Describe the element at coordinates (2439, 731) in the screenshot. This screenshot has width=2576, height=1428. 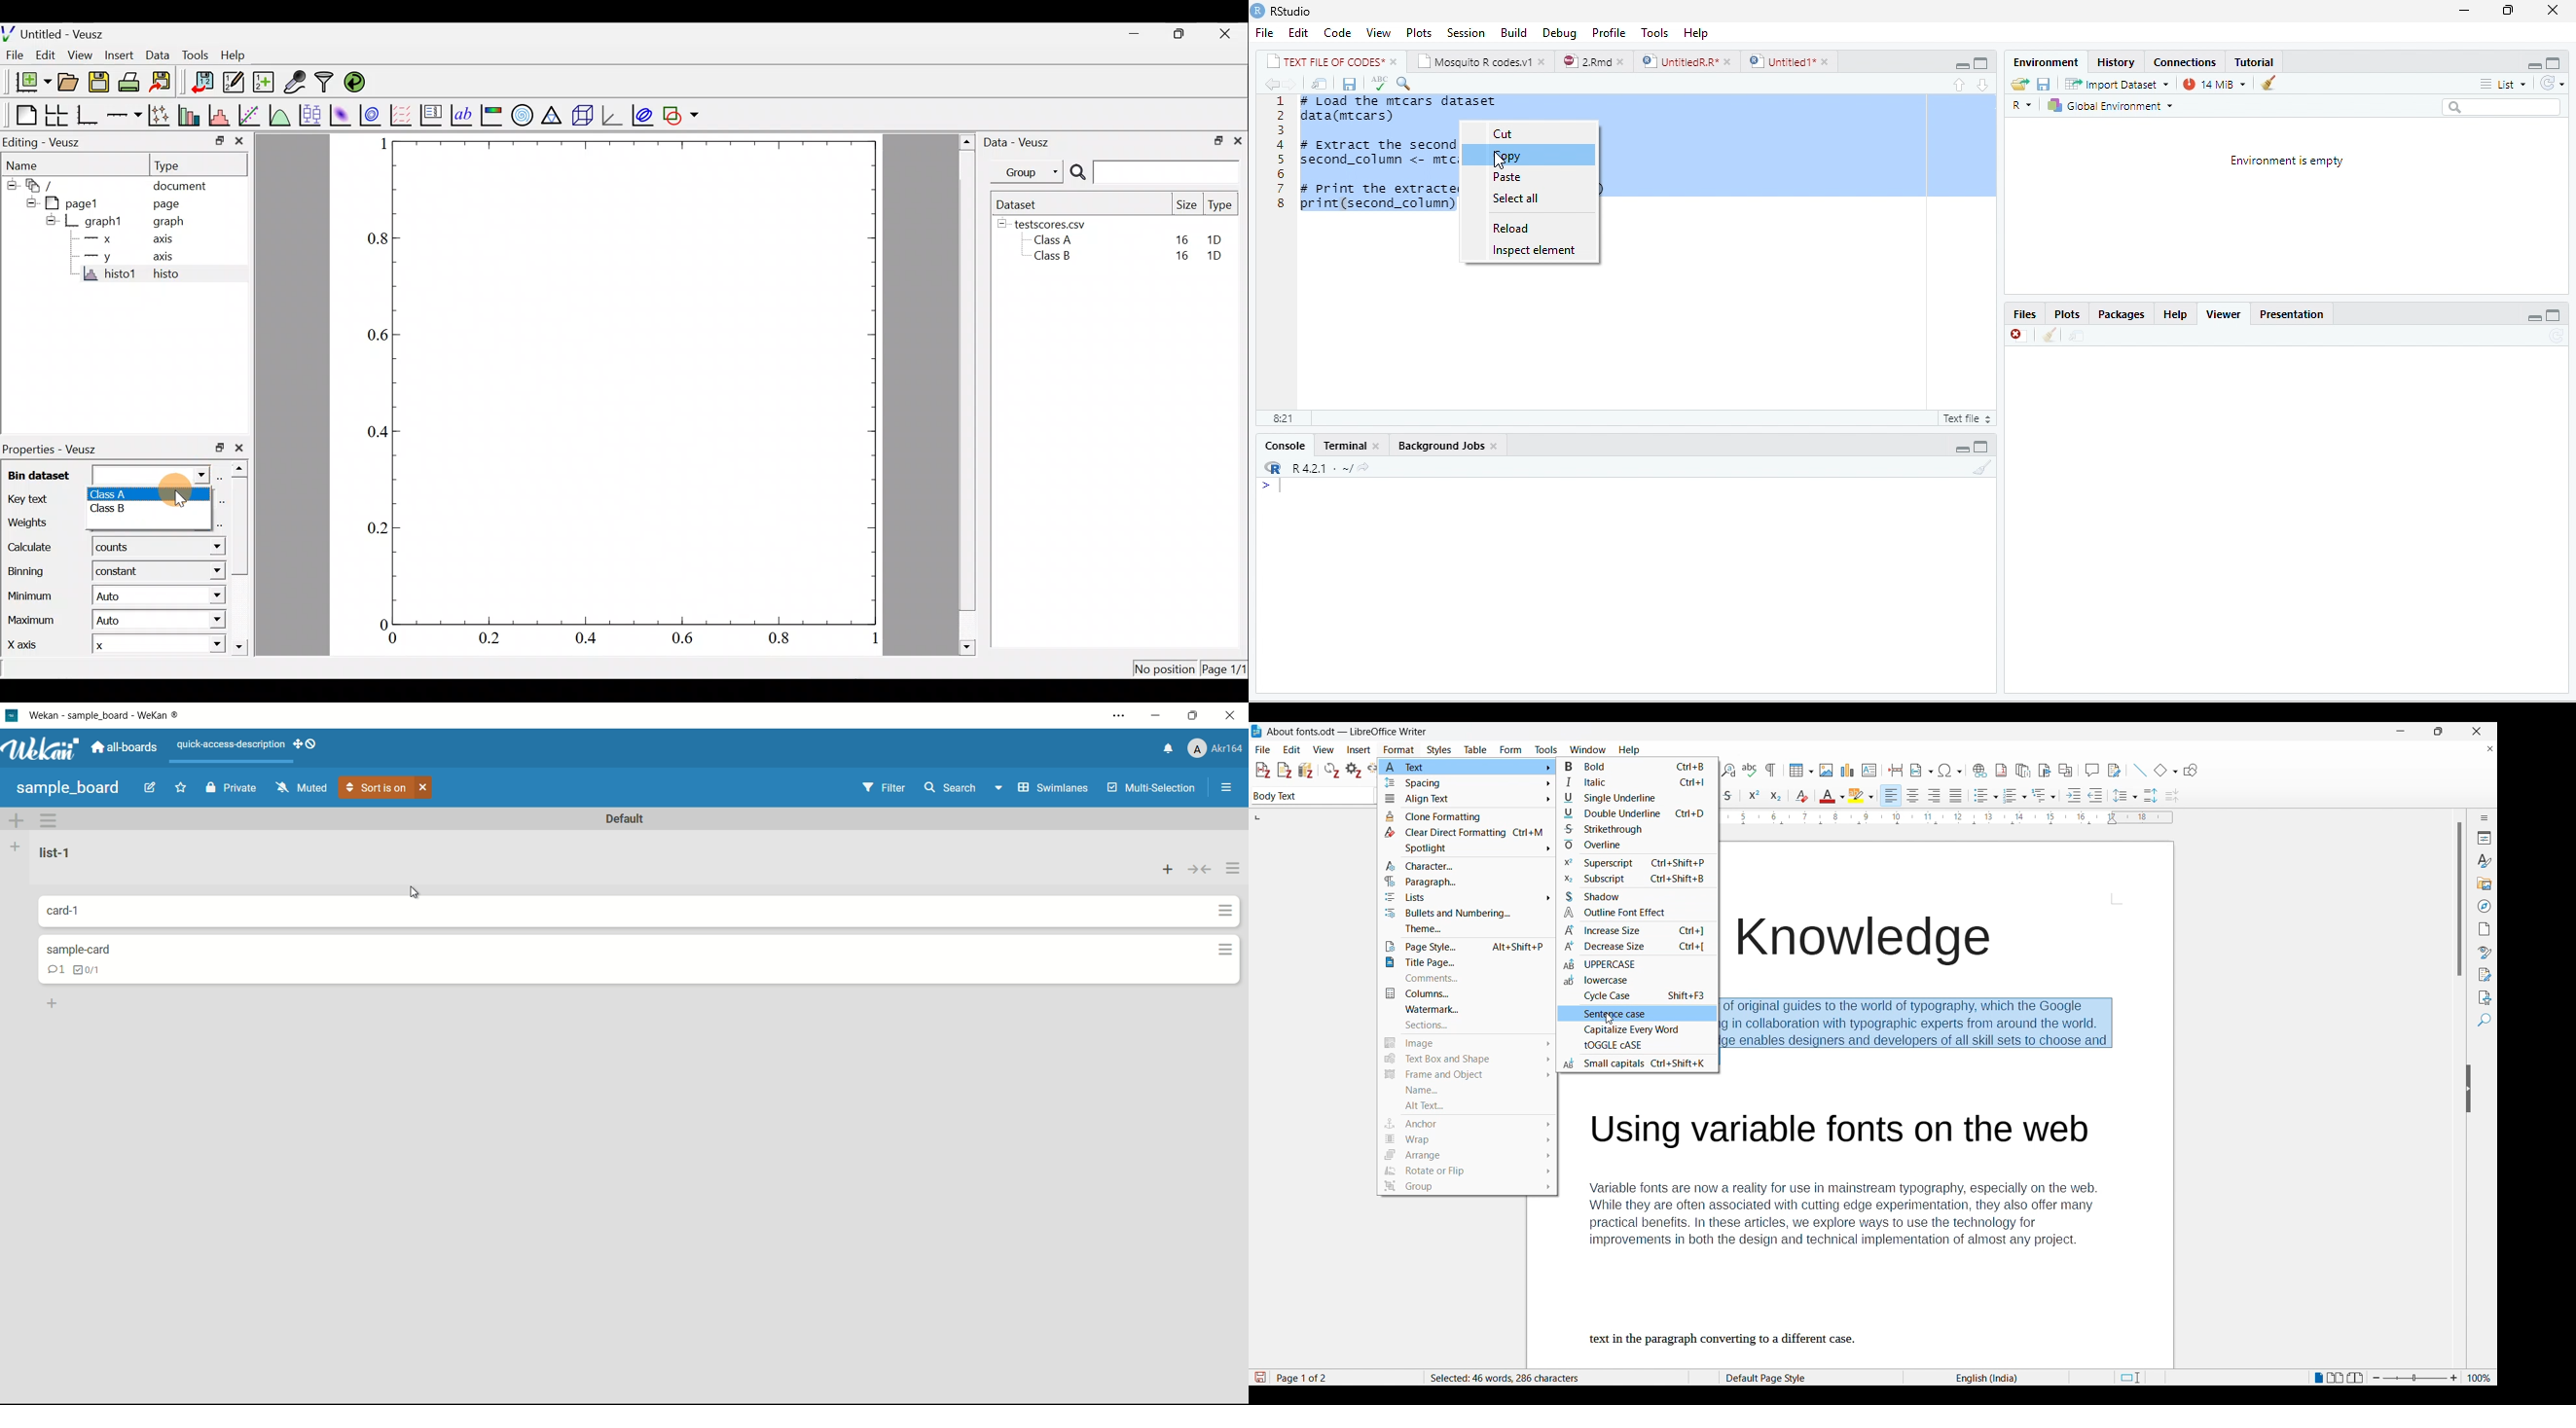
I see `Show in smaller tab` at that location.